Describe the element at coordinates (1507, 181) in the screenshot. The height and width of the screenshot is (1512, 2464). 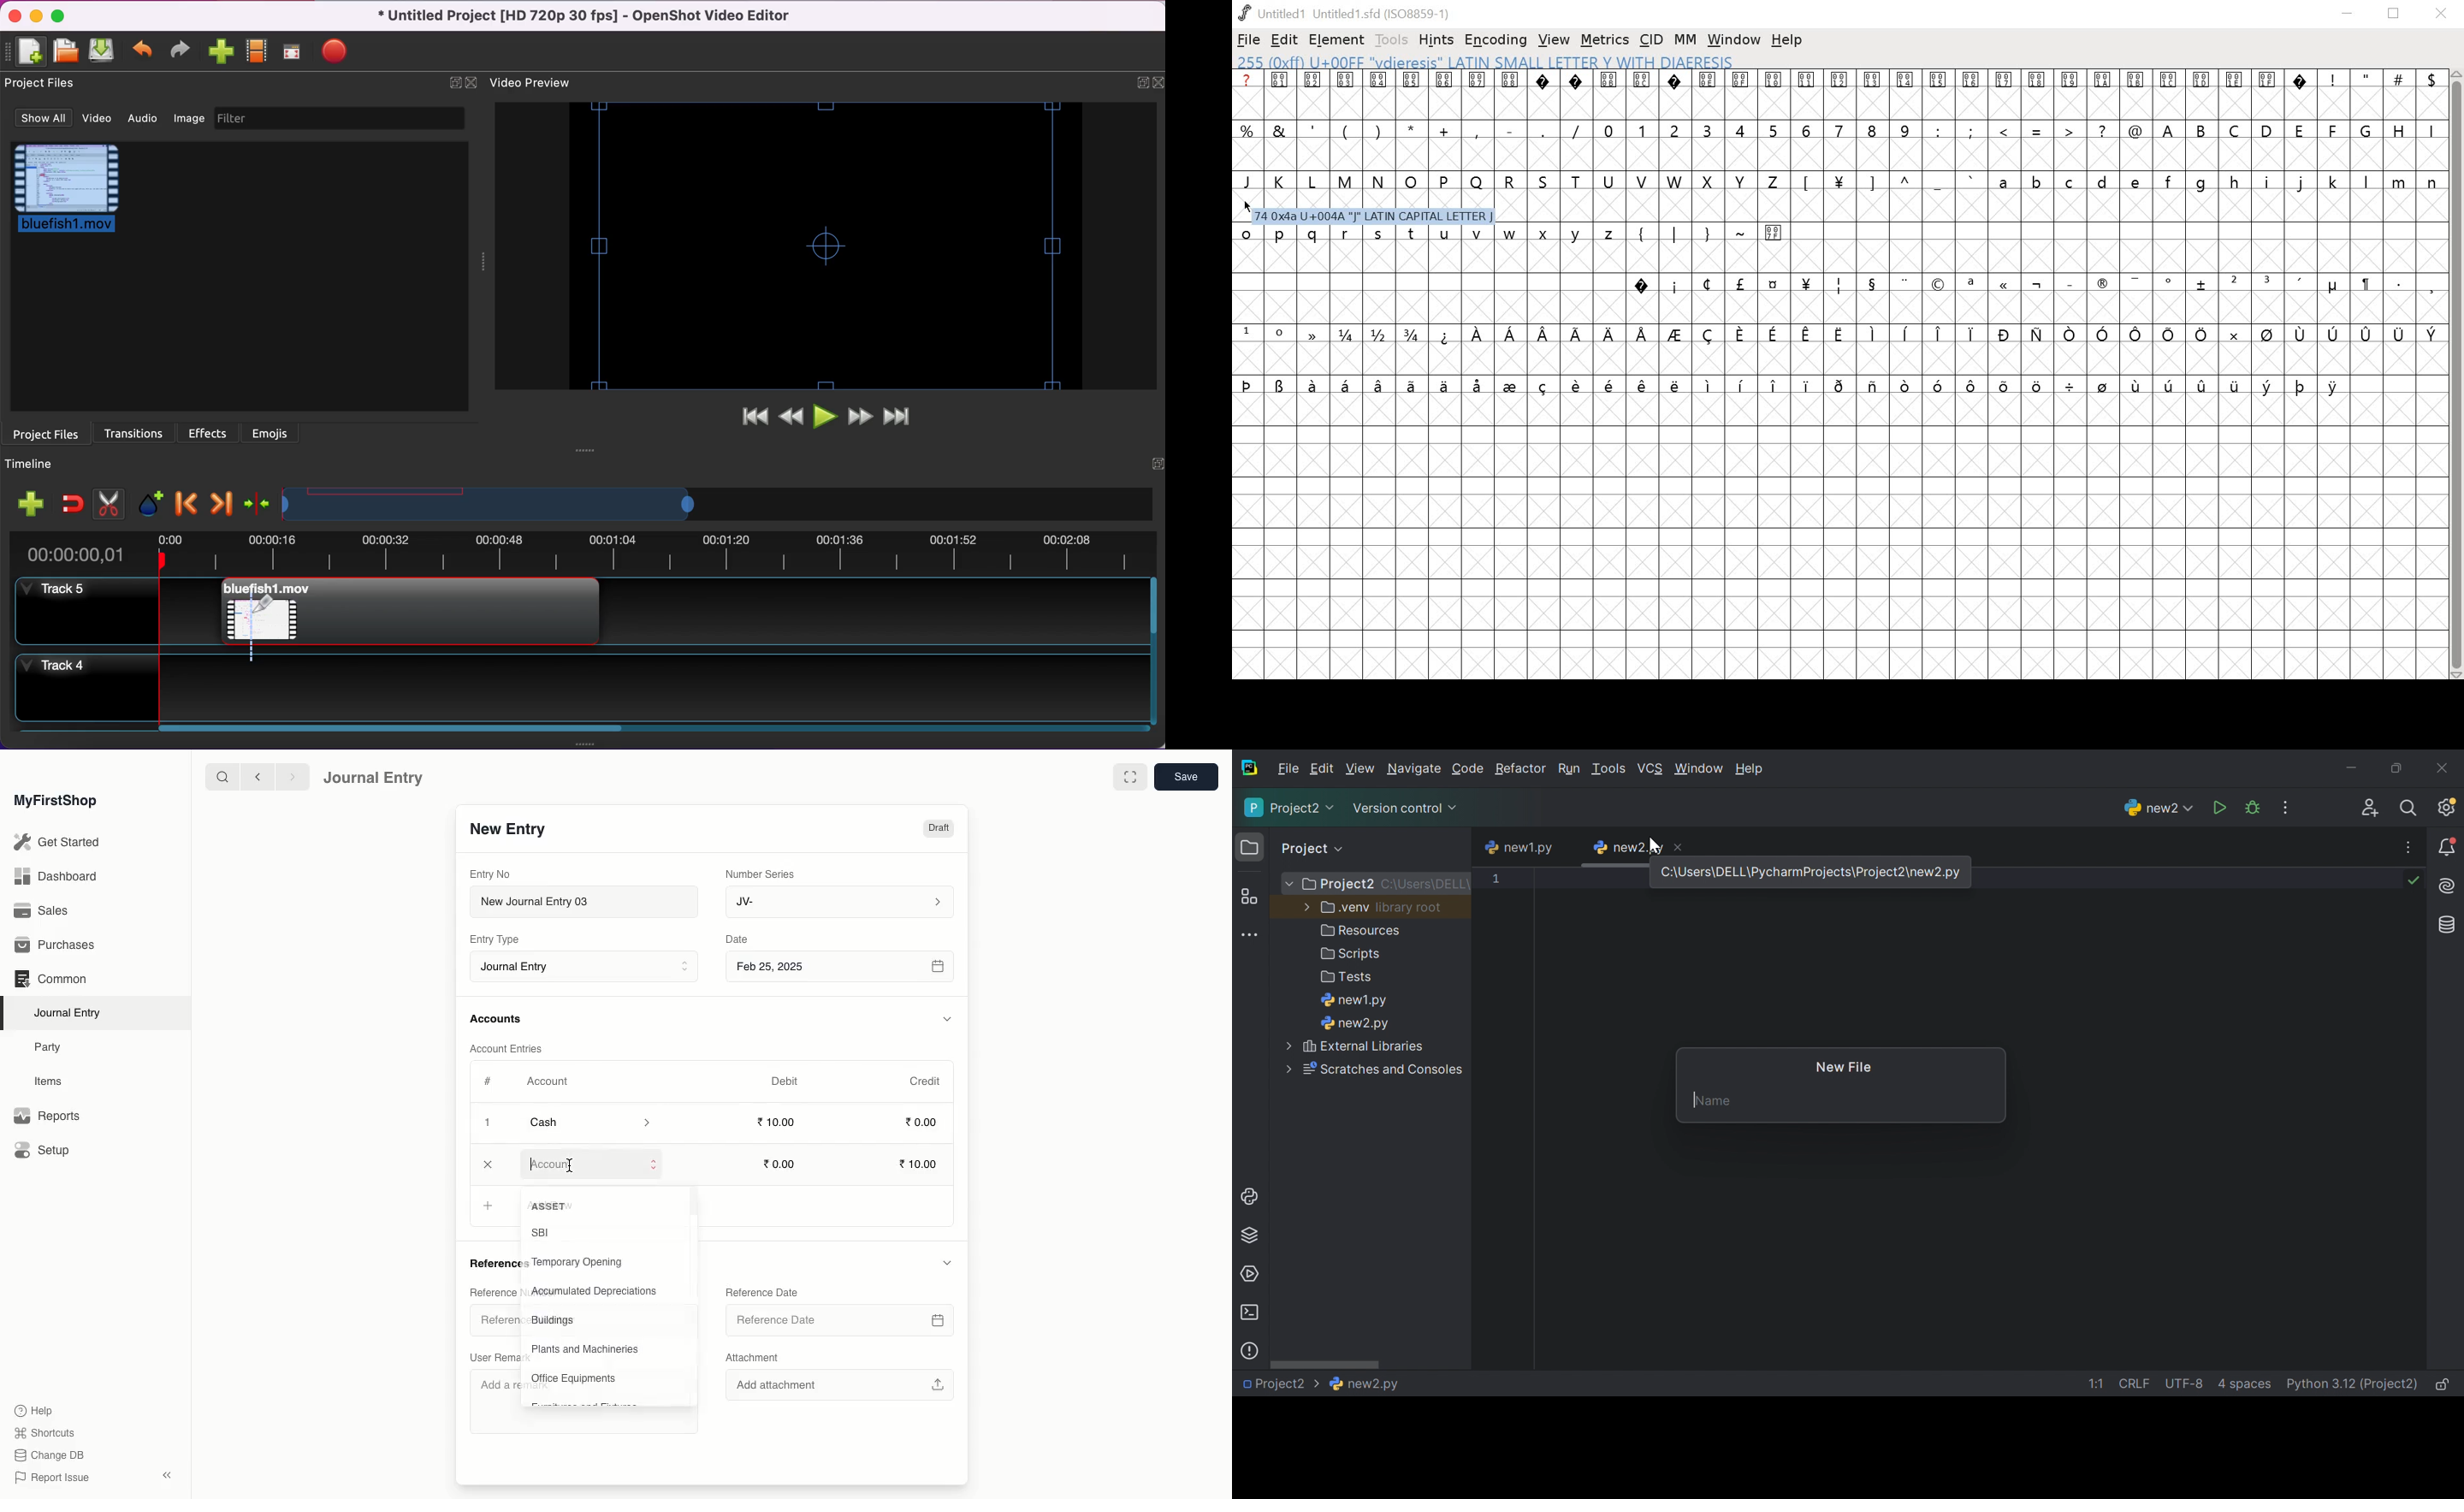
I see `uppercase letters` at that location.